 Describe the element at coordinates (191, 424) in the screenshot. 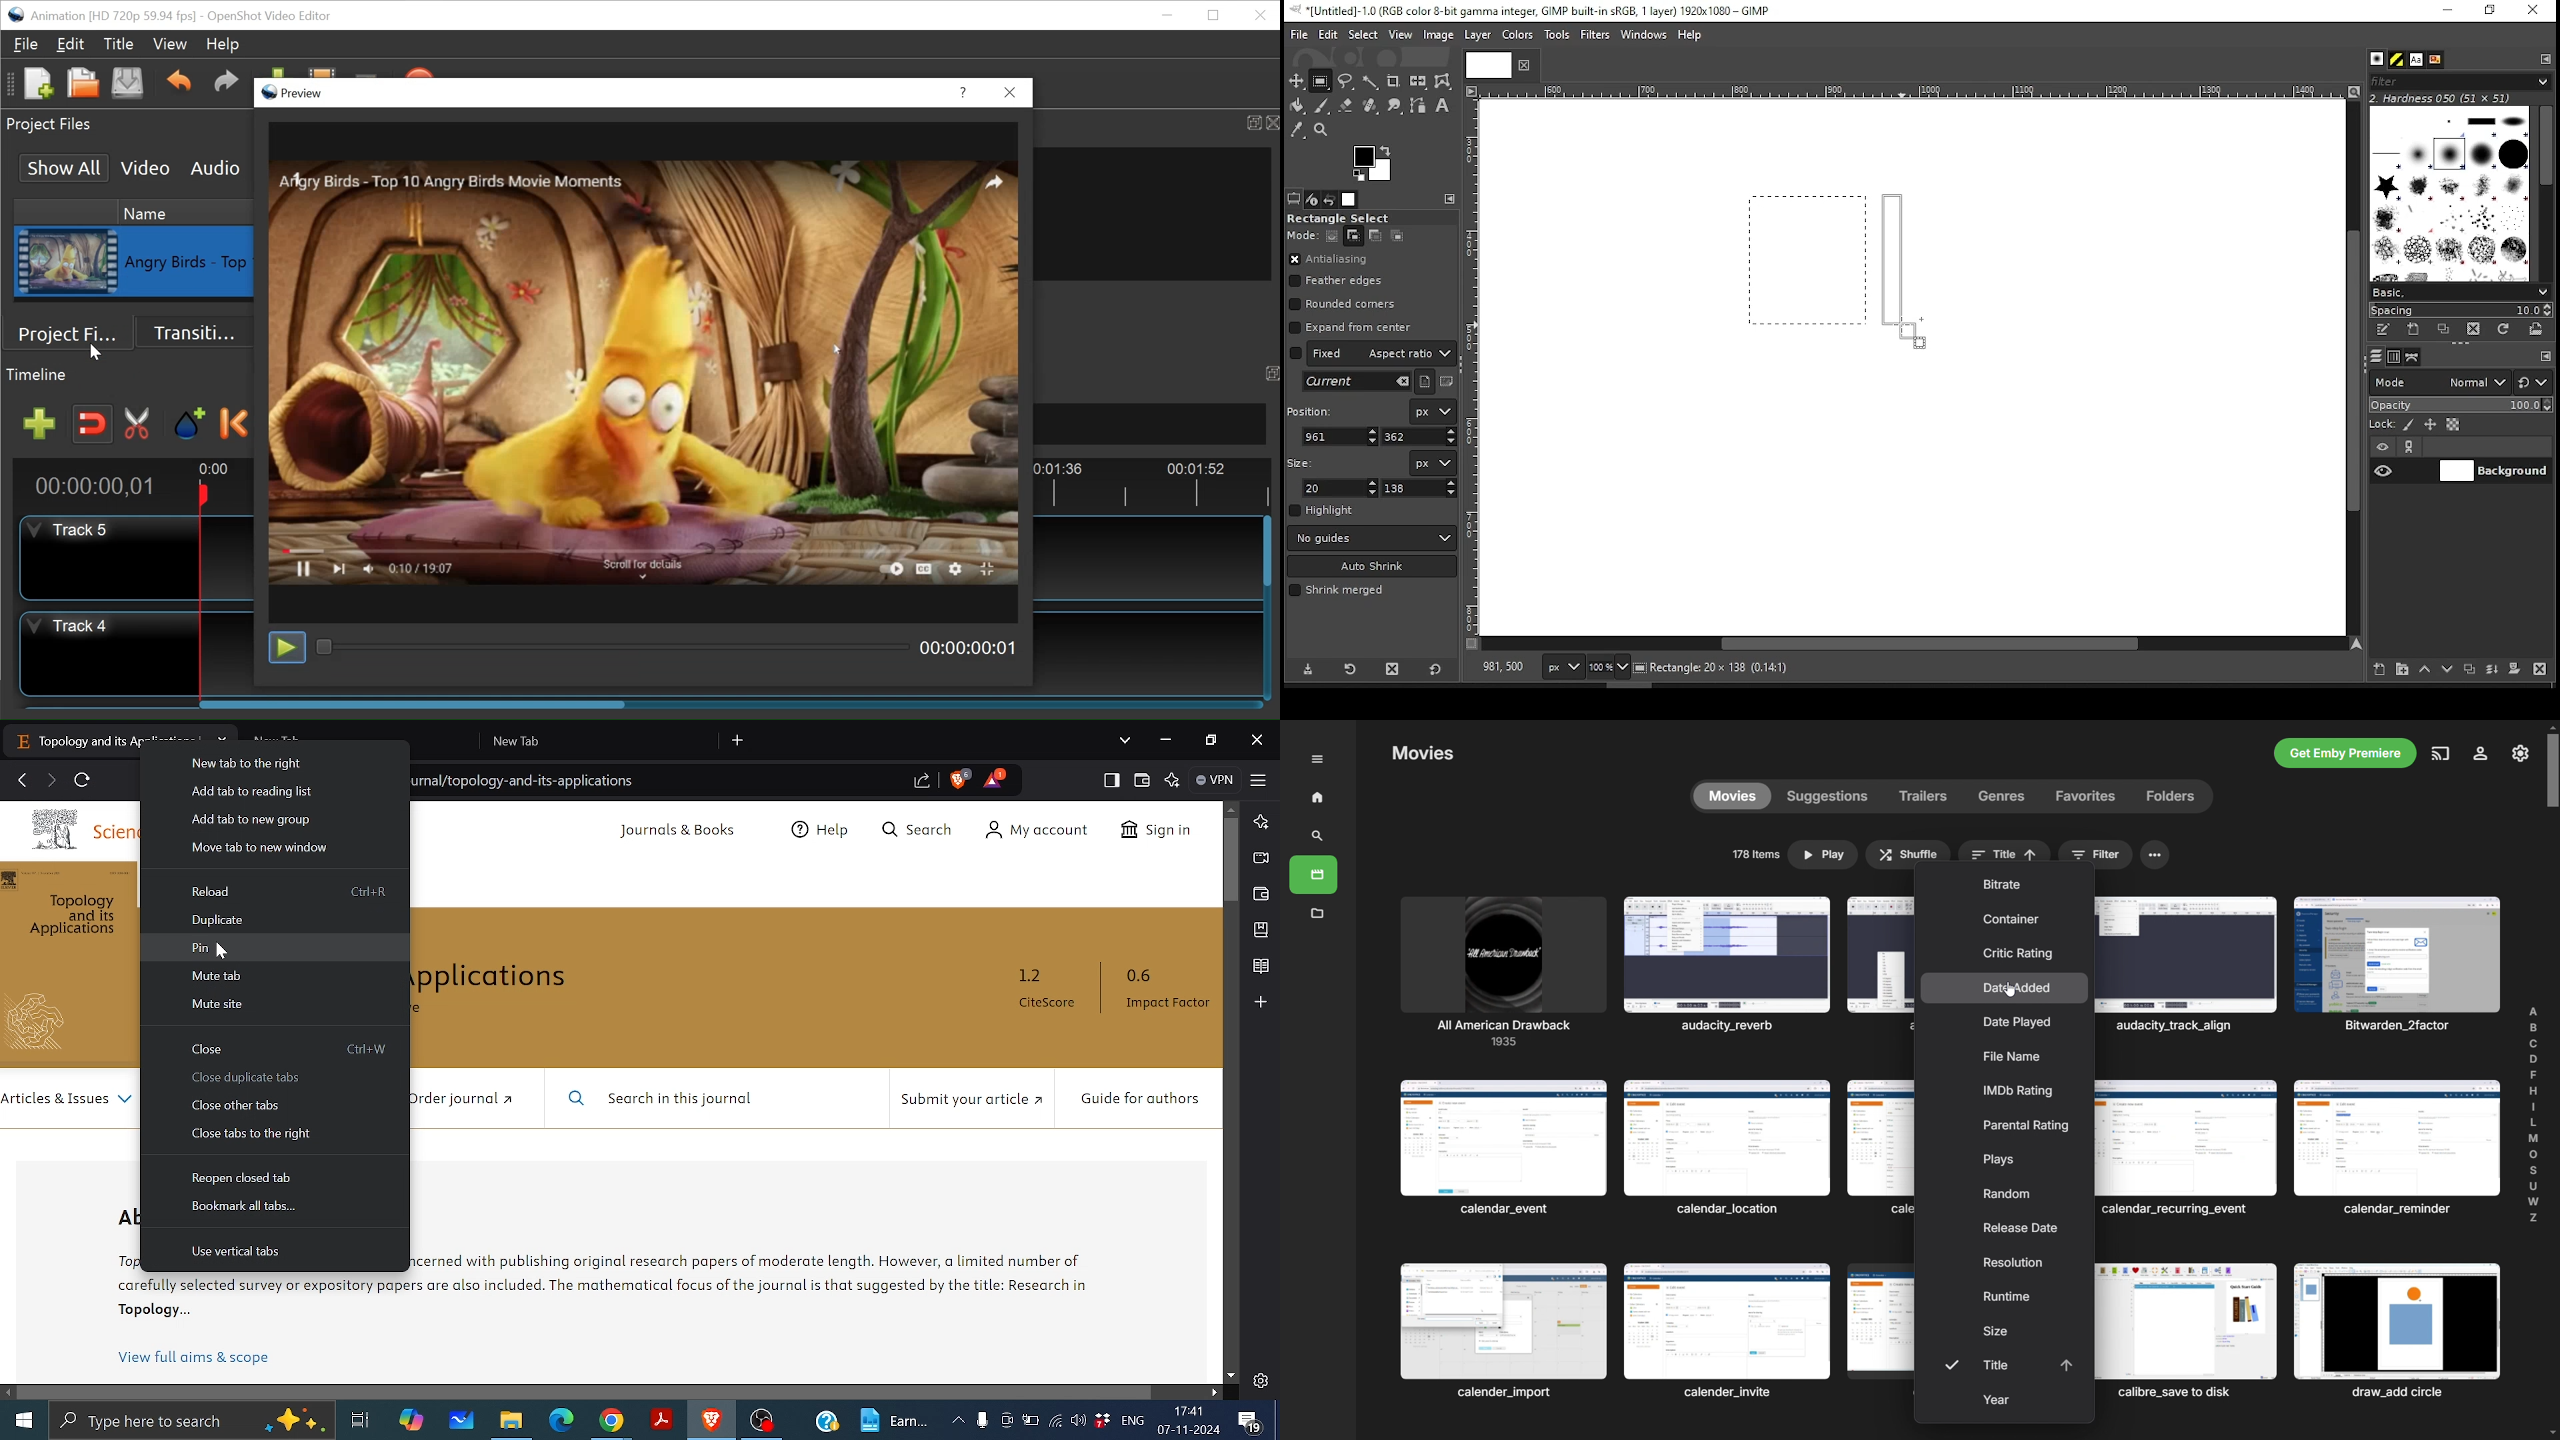

I see `Add Marker` at that location.